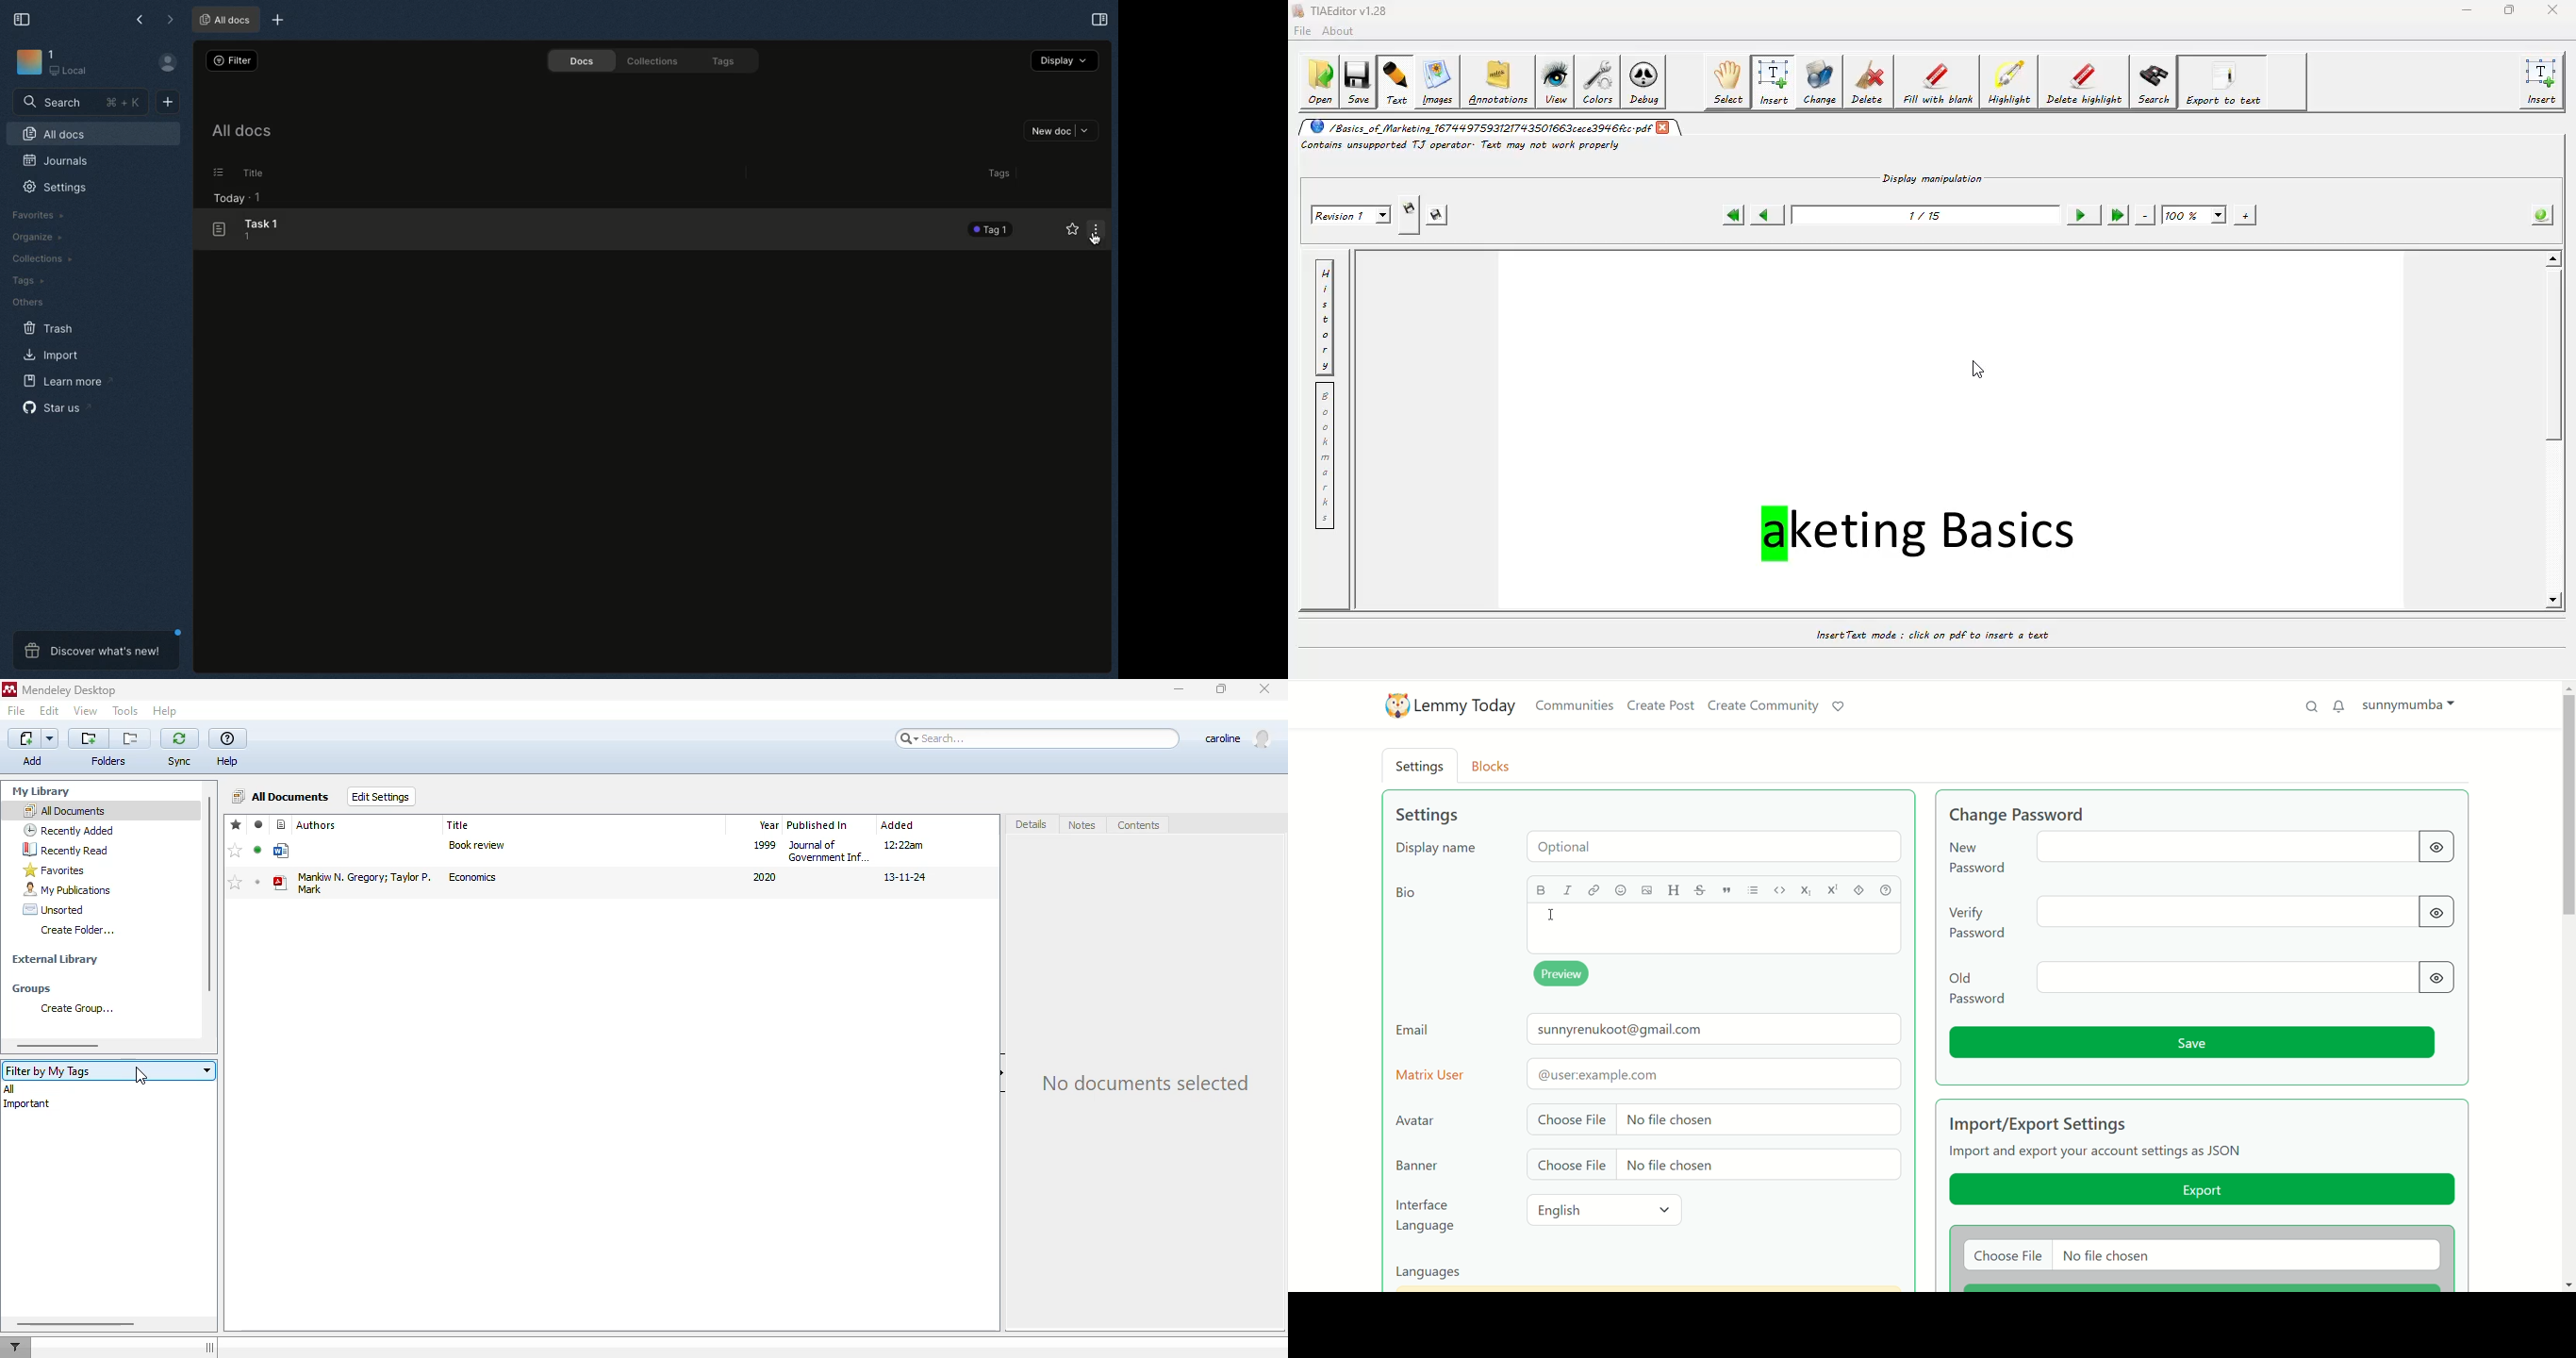  Describe the element at coordinates (1264, 687) in the screenshot. I see `close` at that location.